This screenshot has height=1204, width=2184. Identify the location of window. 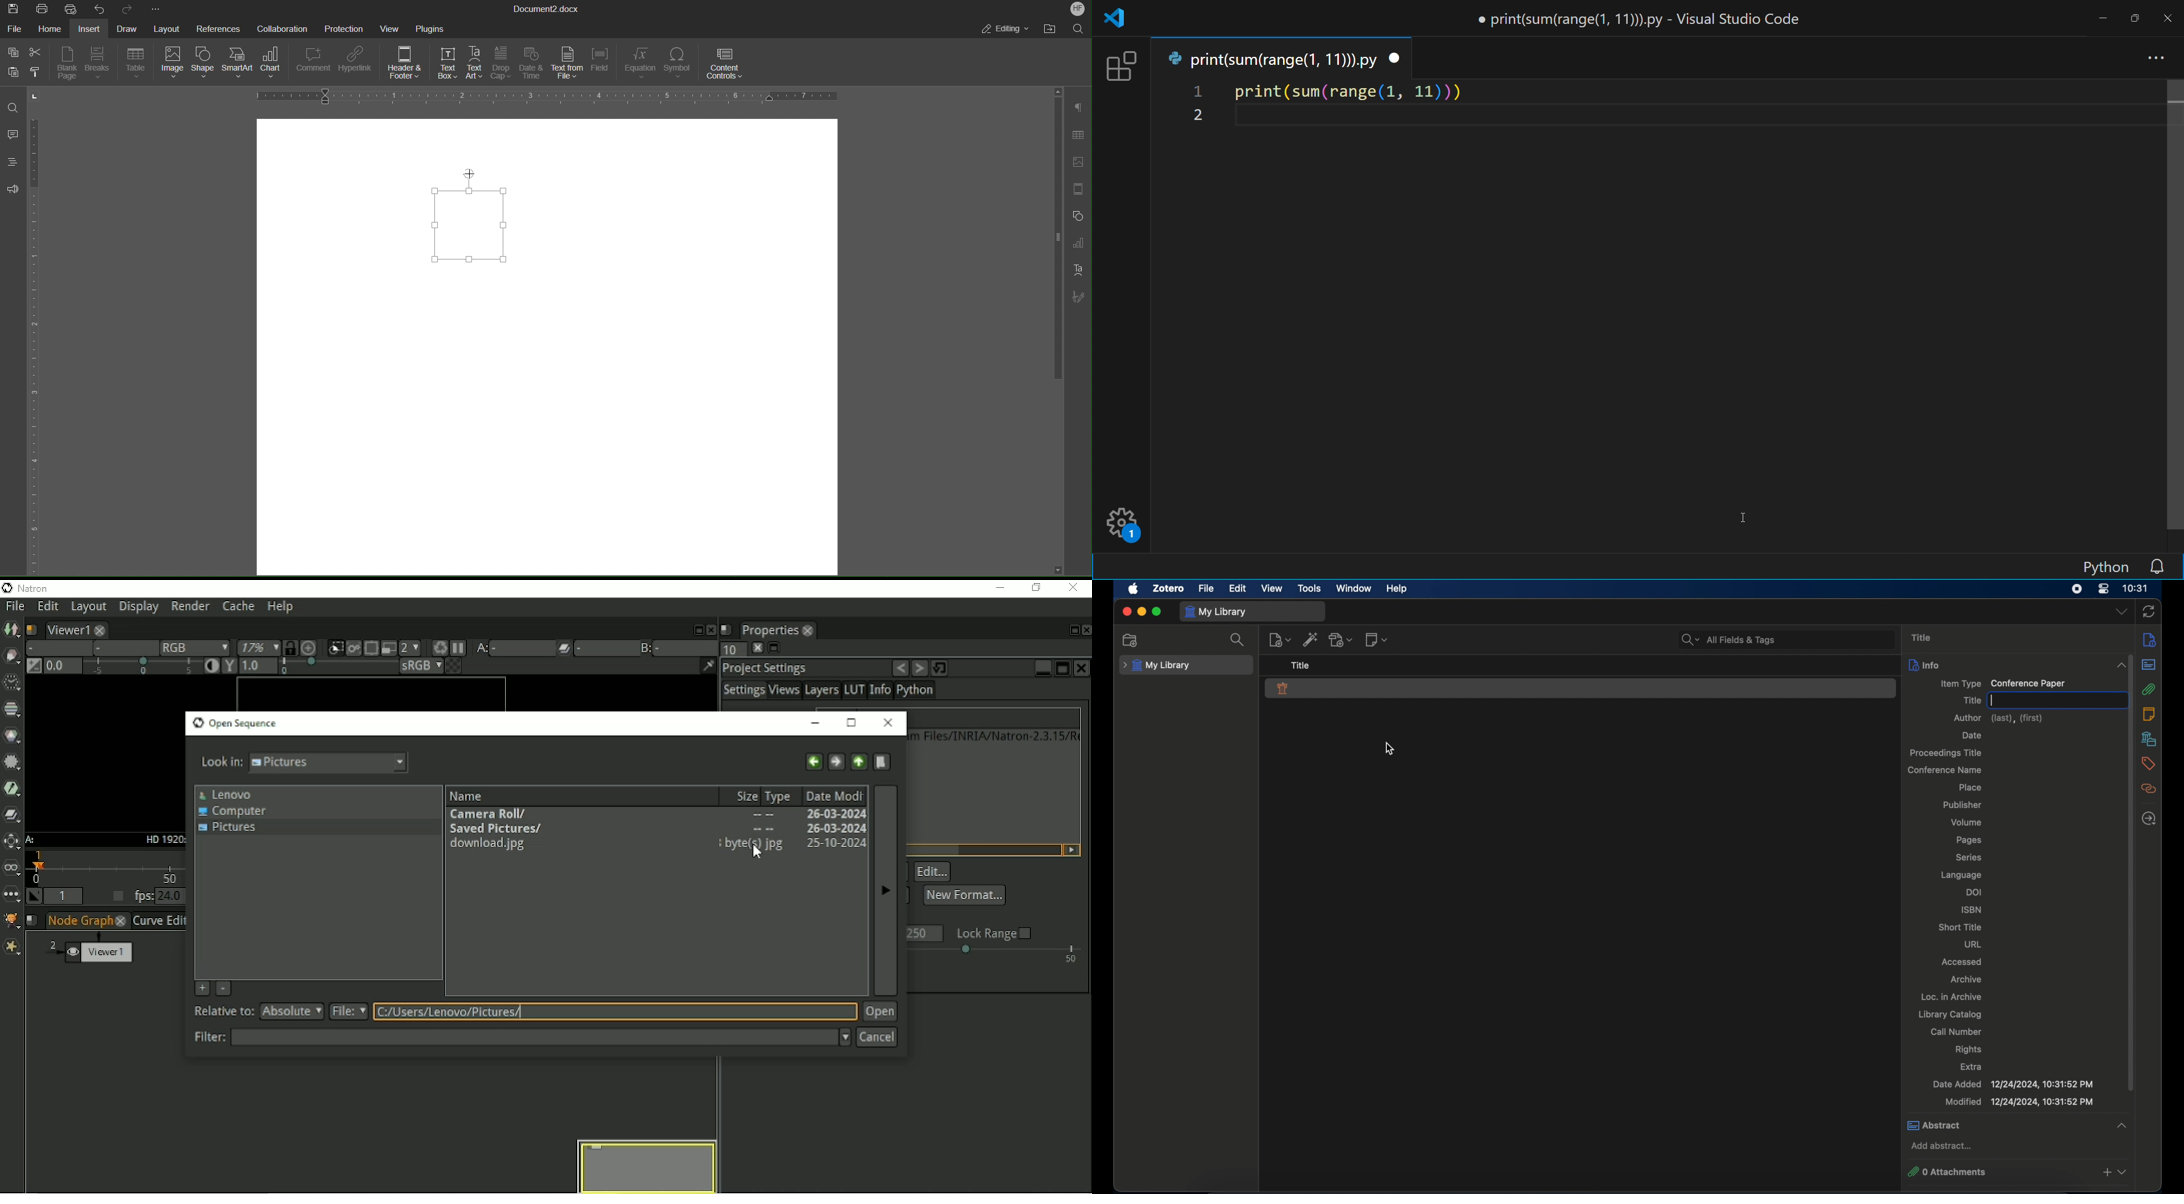
(1355, 588).